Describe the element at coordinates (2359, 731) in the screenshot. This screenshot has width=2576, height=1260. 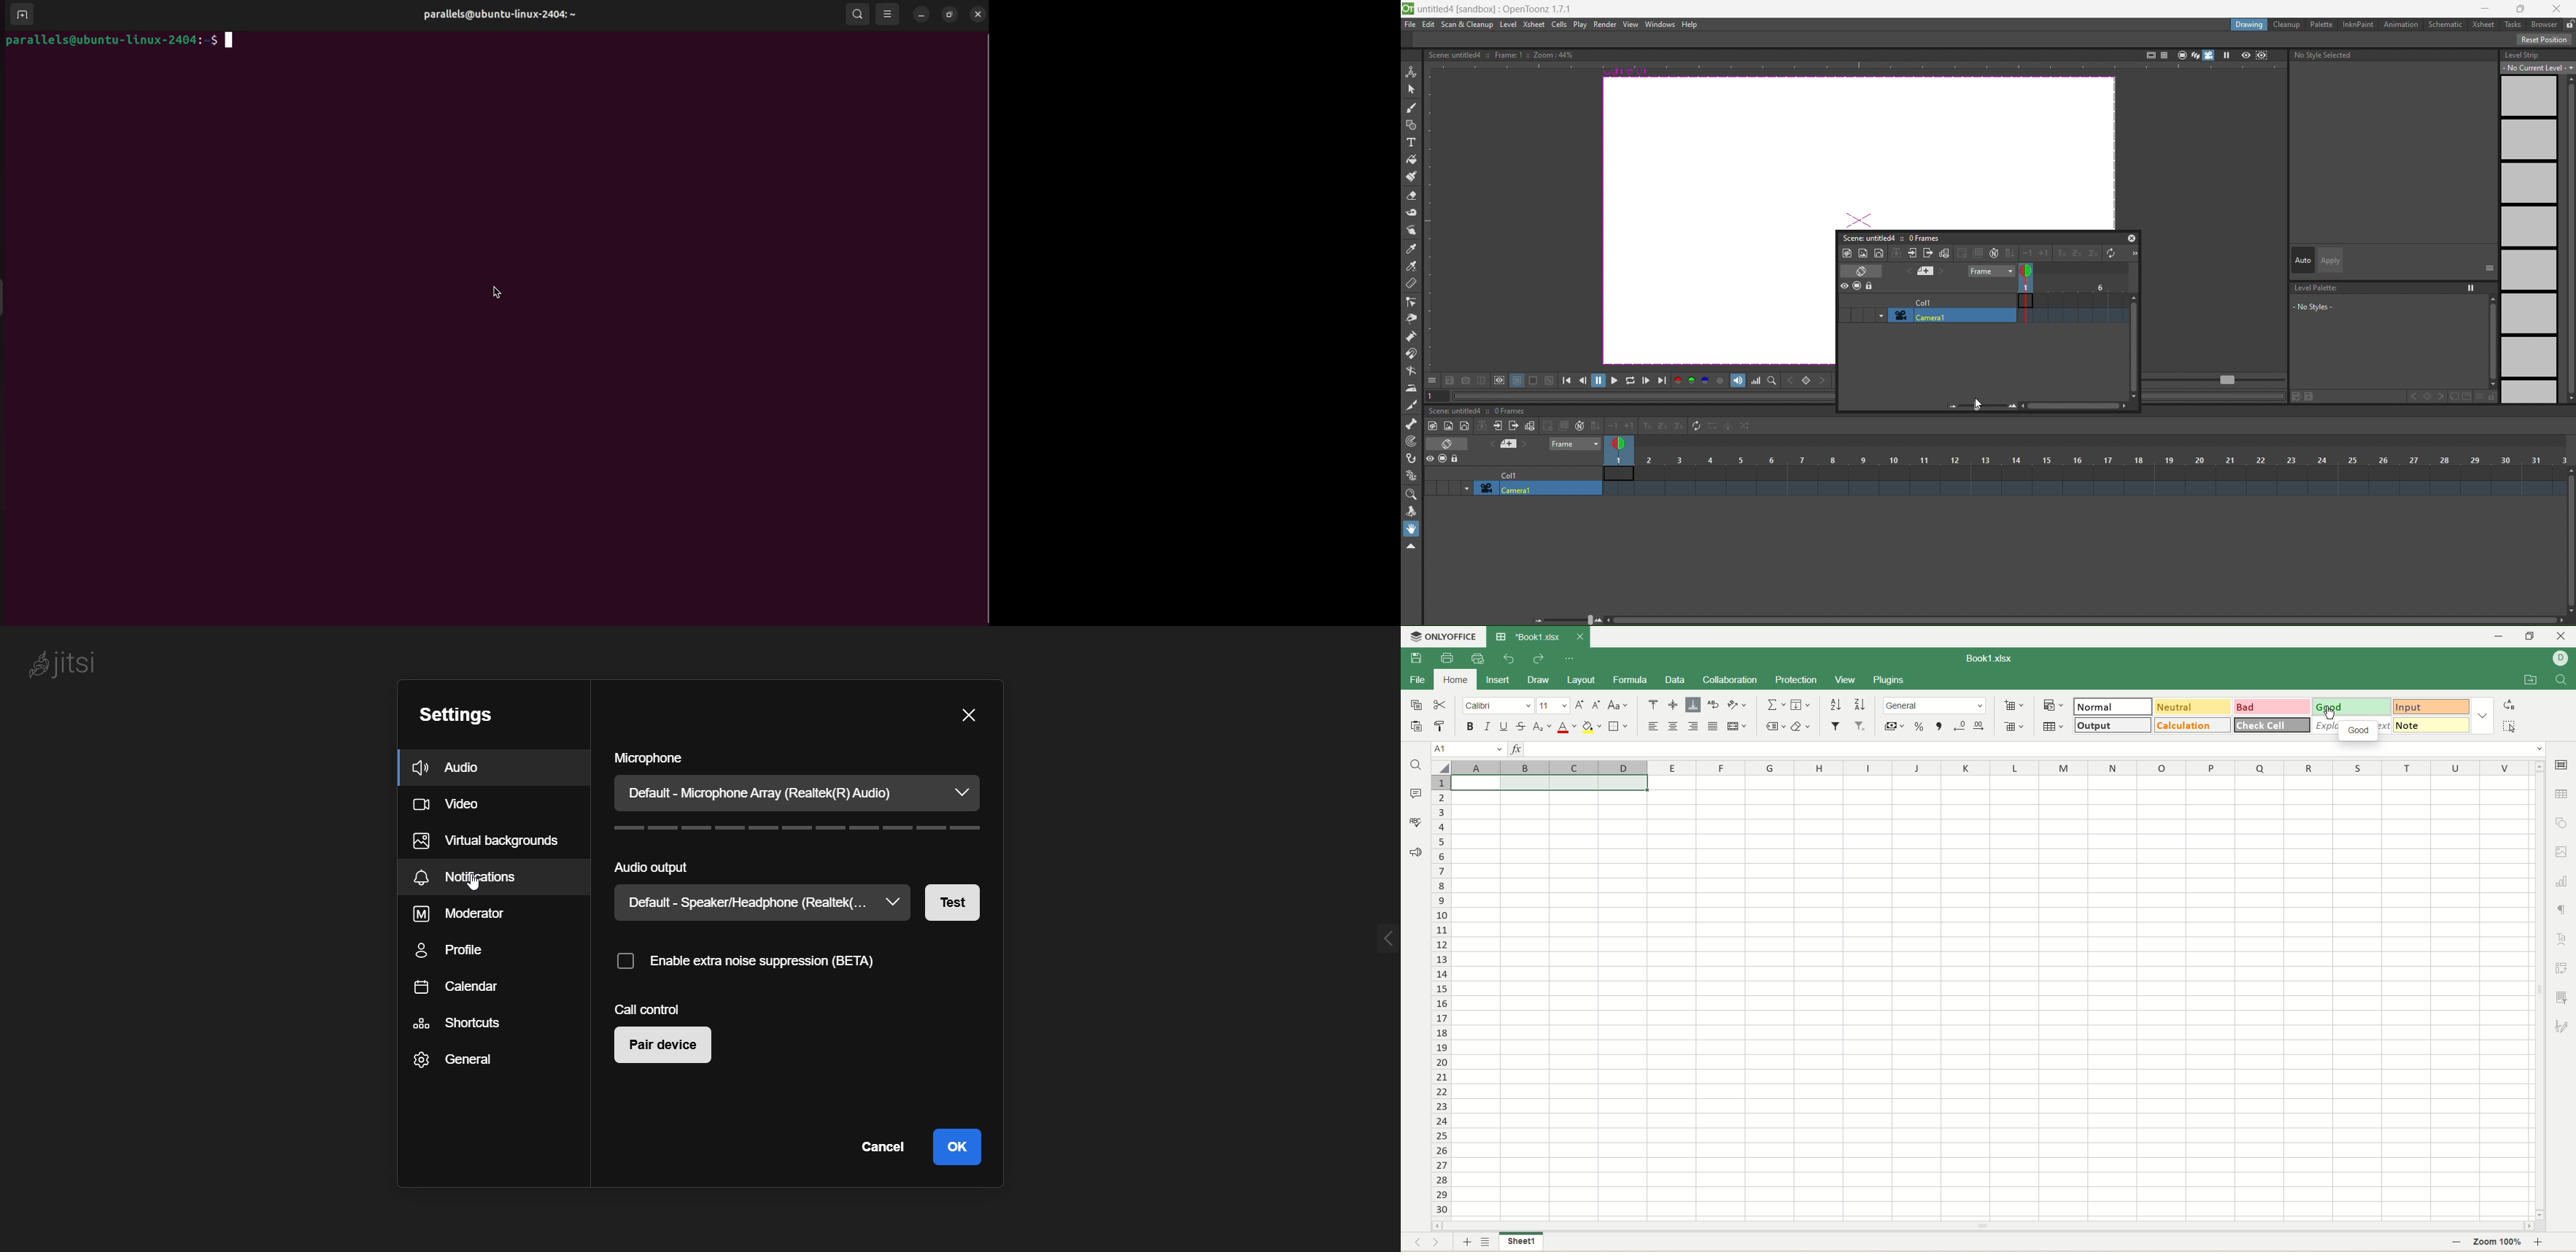
I see `good` at that location.